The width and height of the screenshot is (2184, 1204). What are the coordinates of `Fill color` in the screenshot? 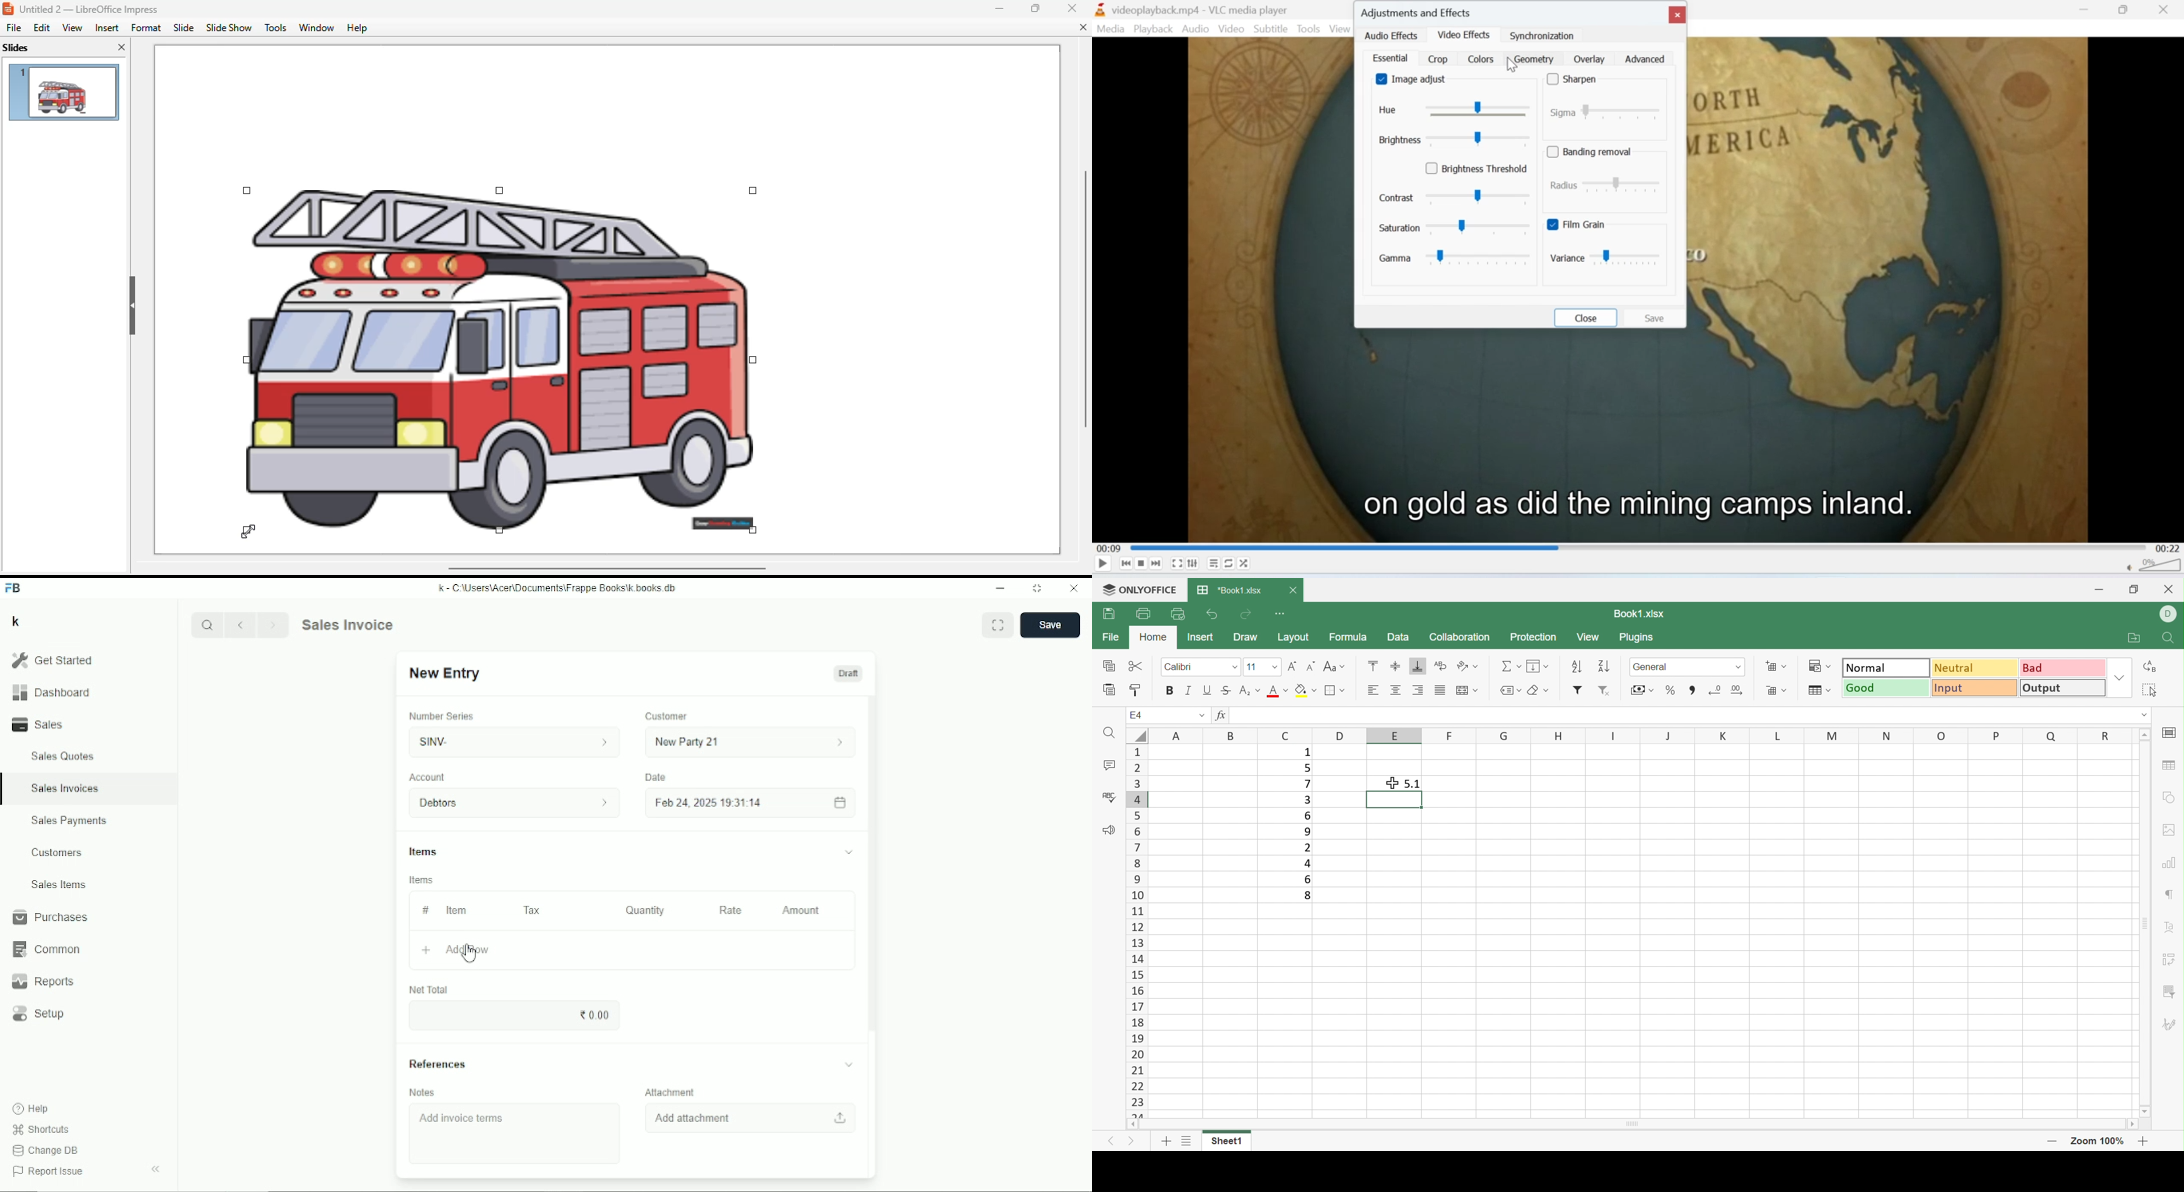 It's located at (1306, 690).